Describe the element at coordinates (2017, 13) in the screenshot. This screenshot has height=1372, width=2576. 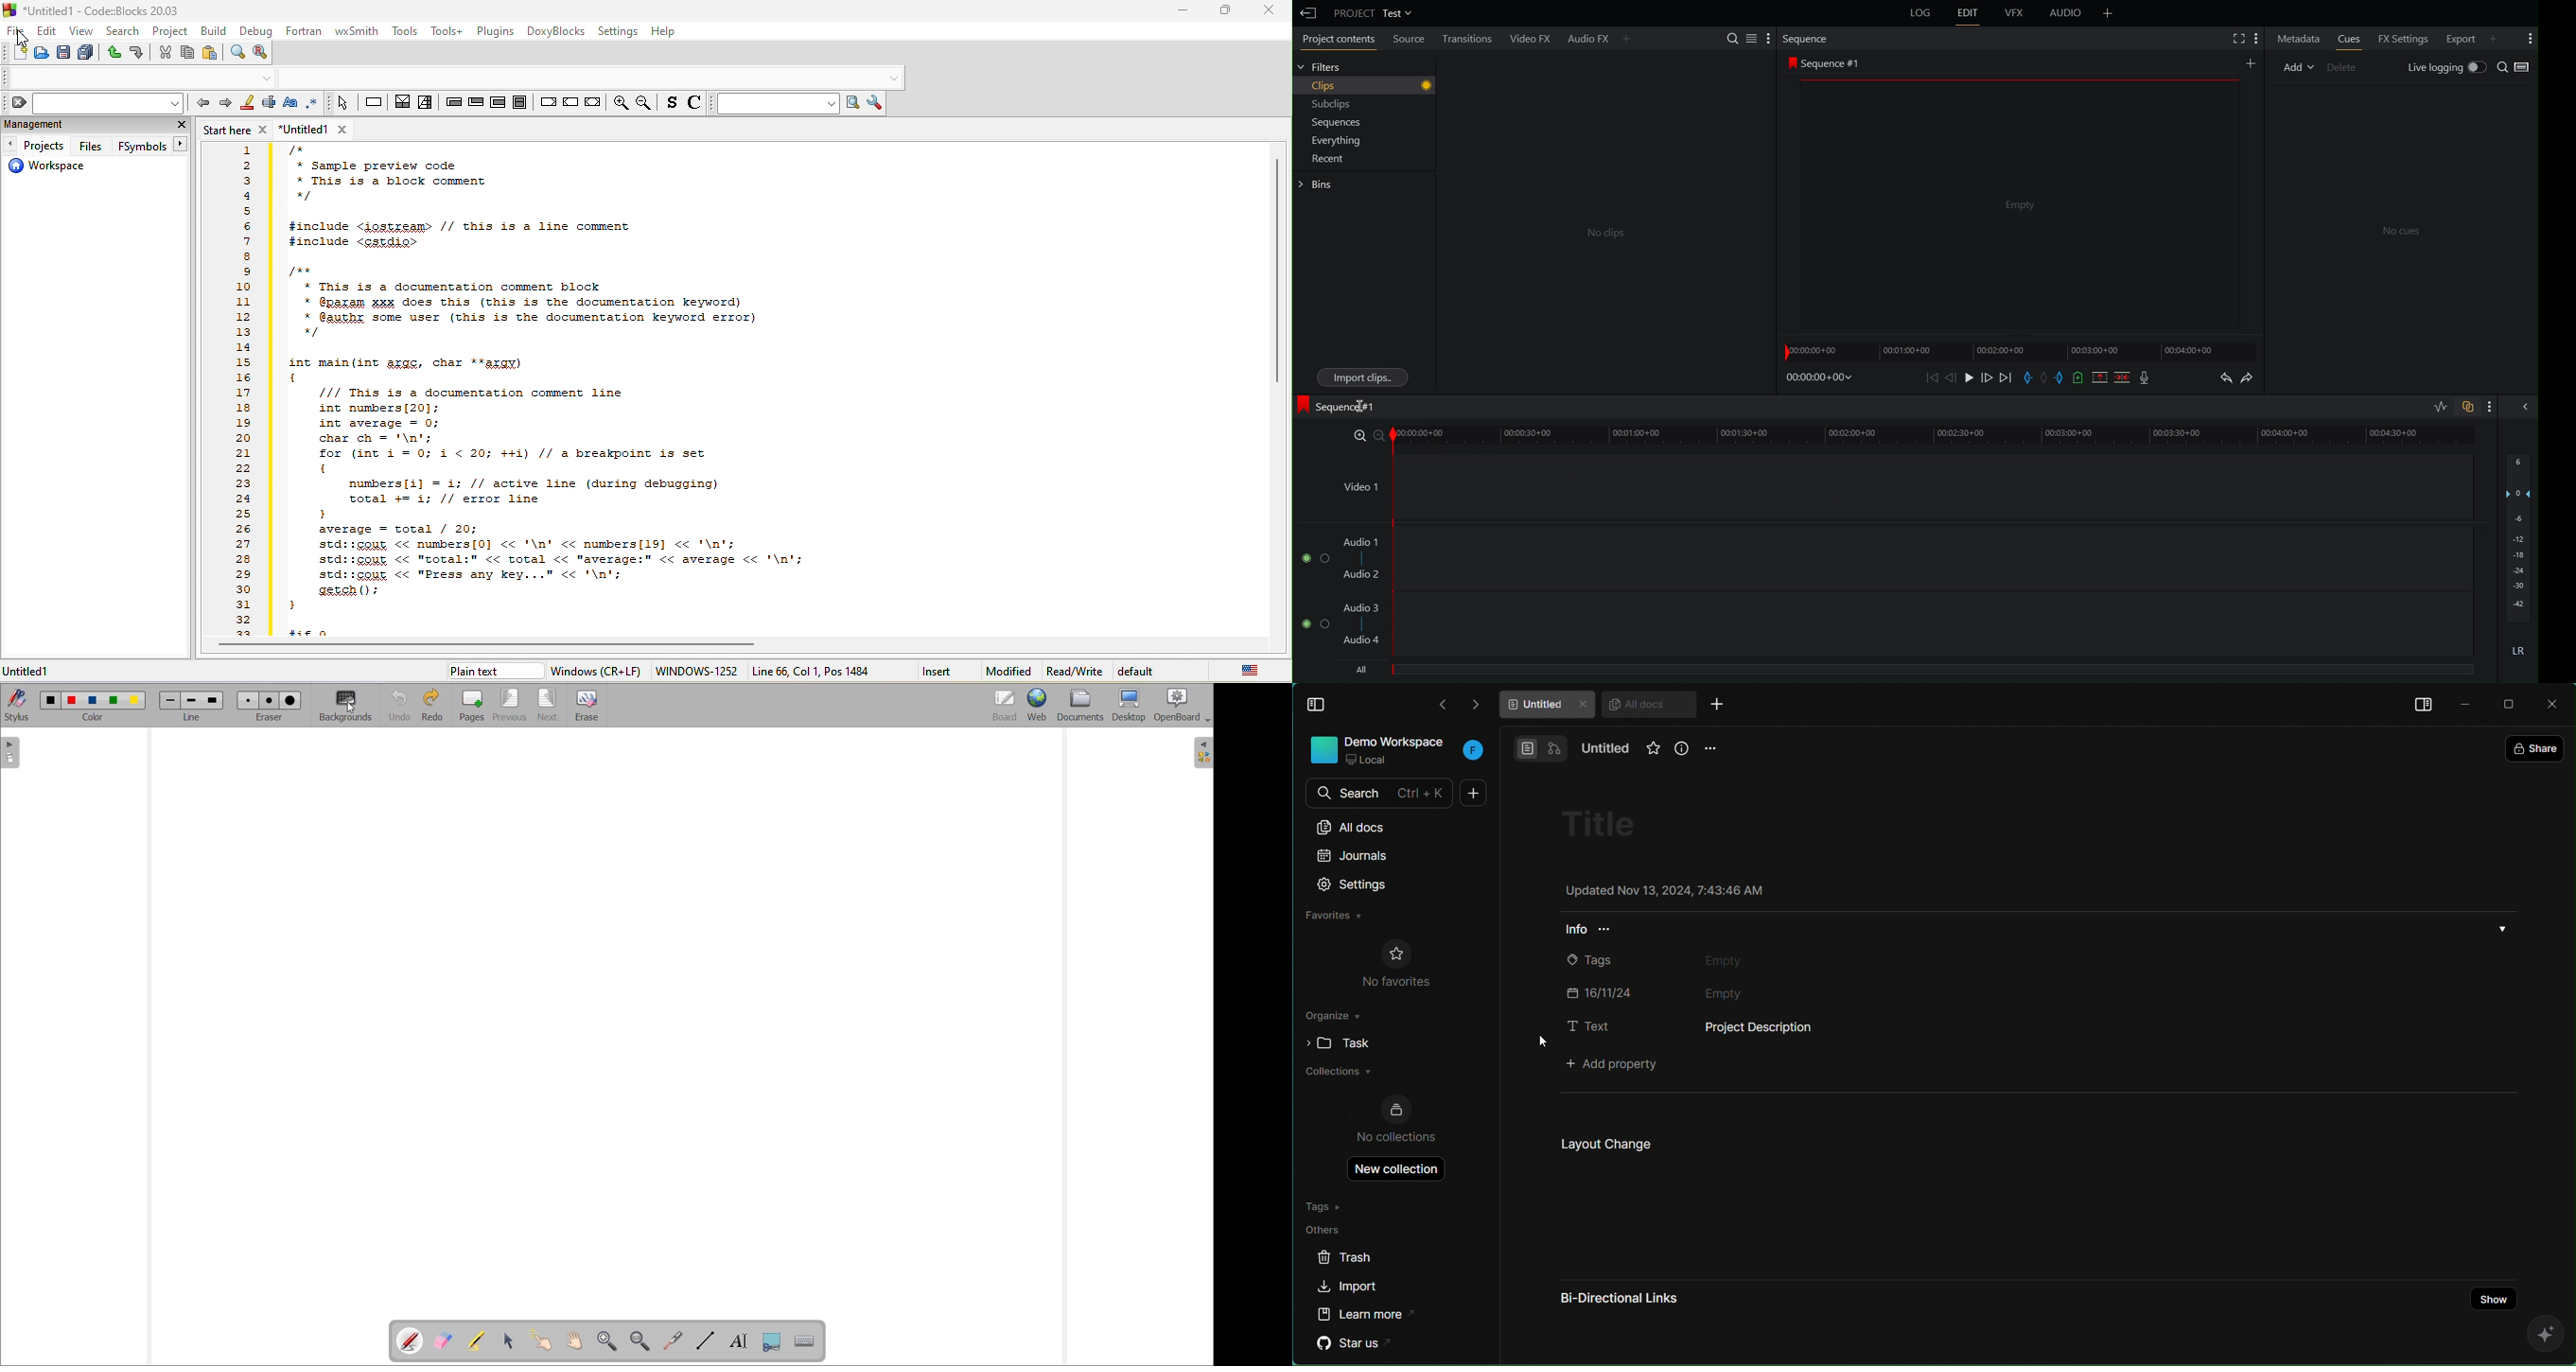
I see `VFX` at that location.